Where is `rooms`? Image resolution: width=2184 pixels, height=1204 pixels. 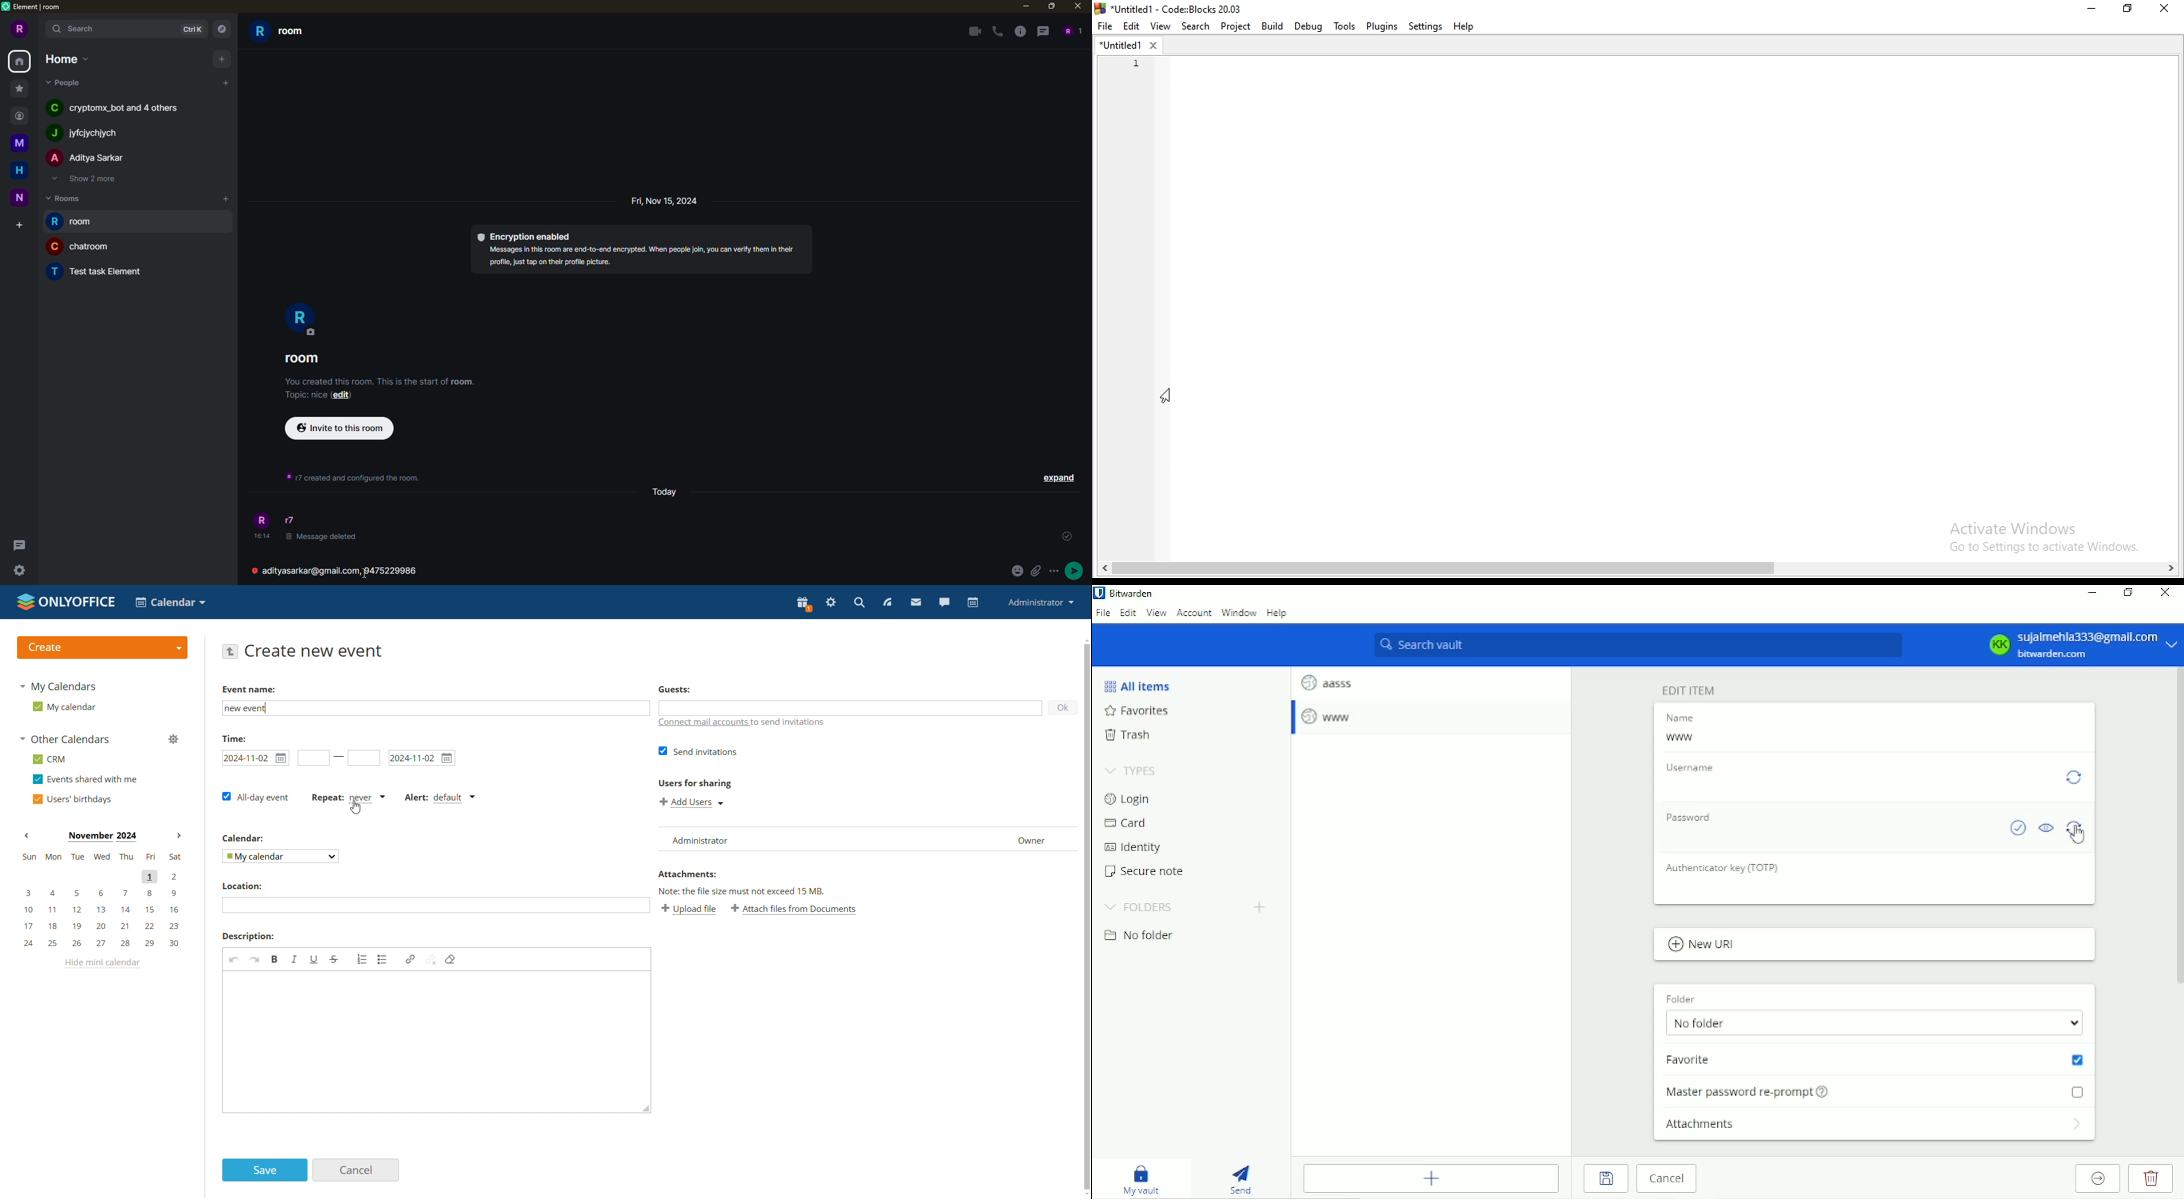 rooms is located at coordinates (65, 198).